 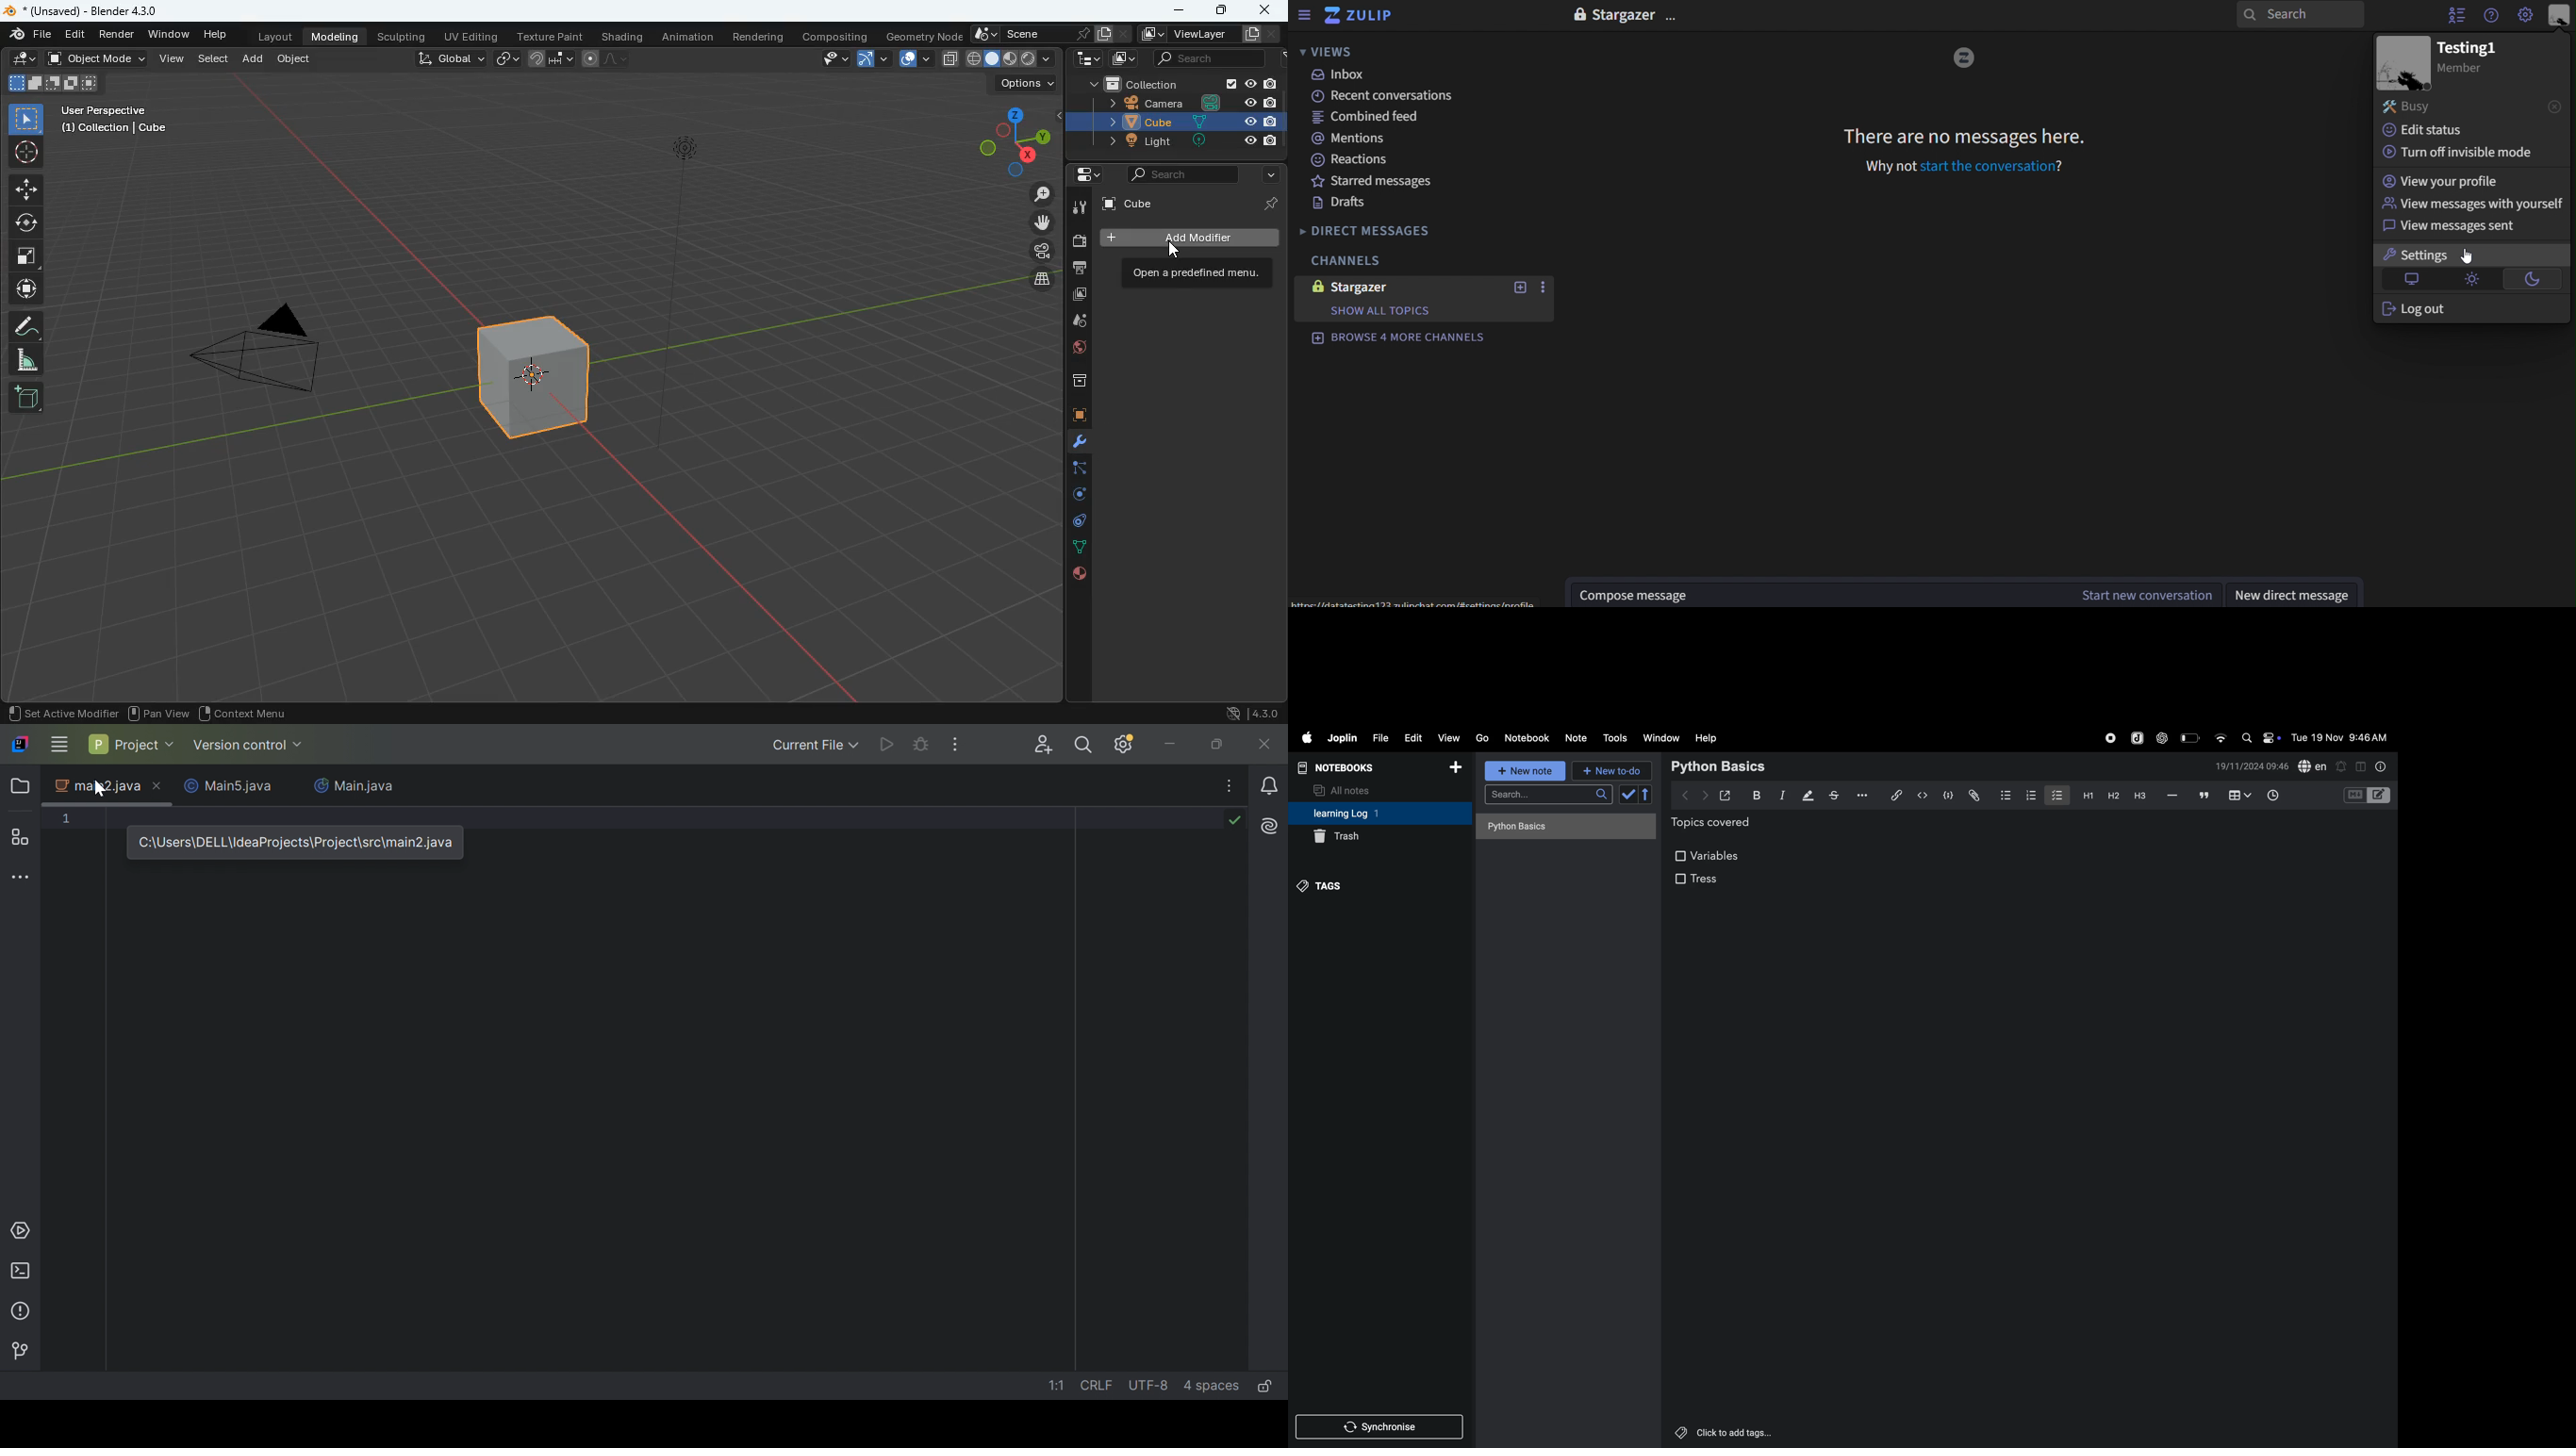 I want to click on edit, so click(x=1412, y=738).